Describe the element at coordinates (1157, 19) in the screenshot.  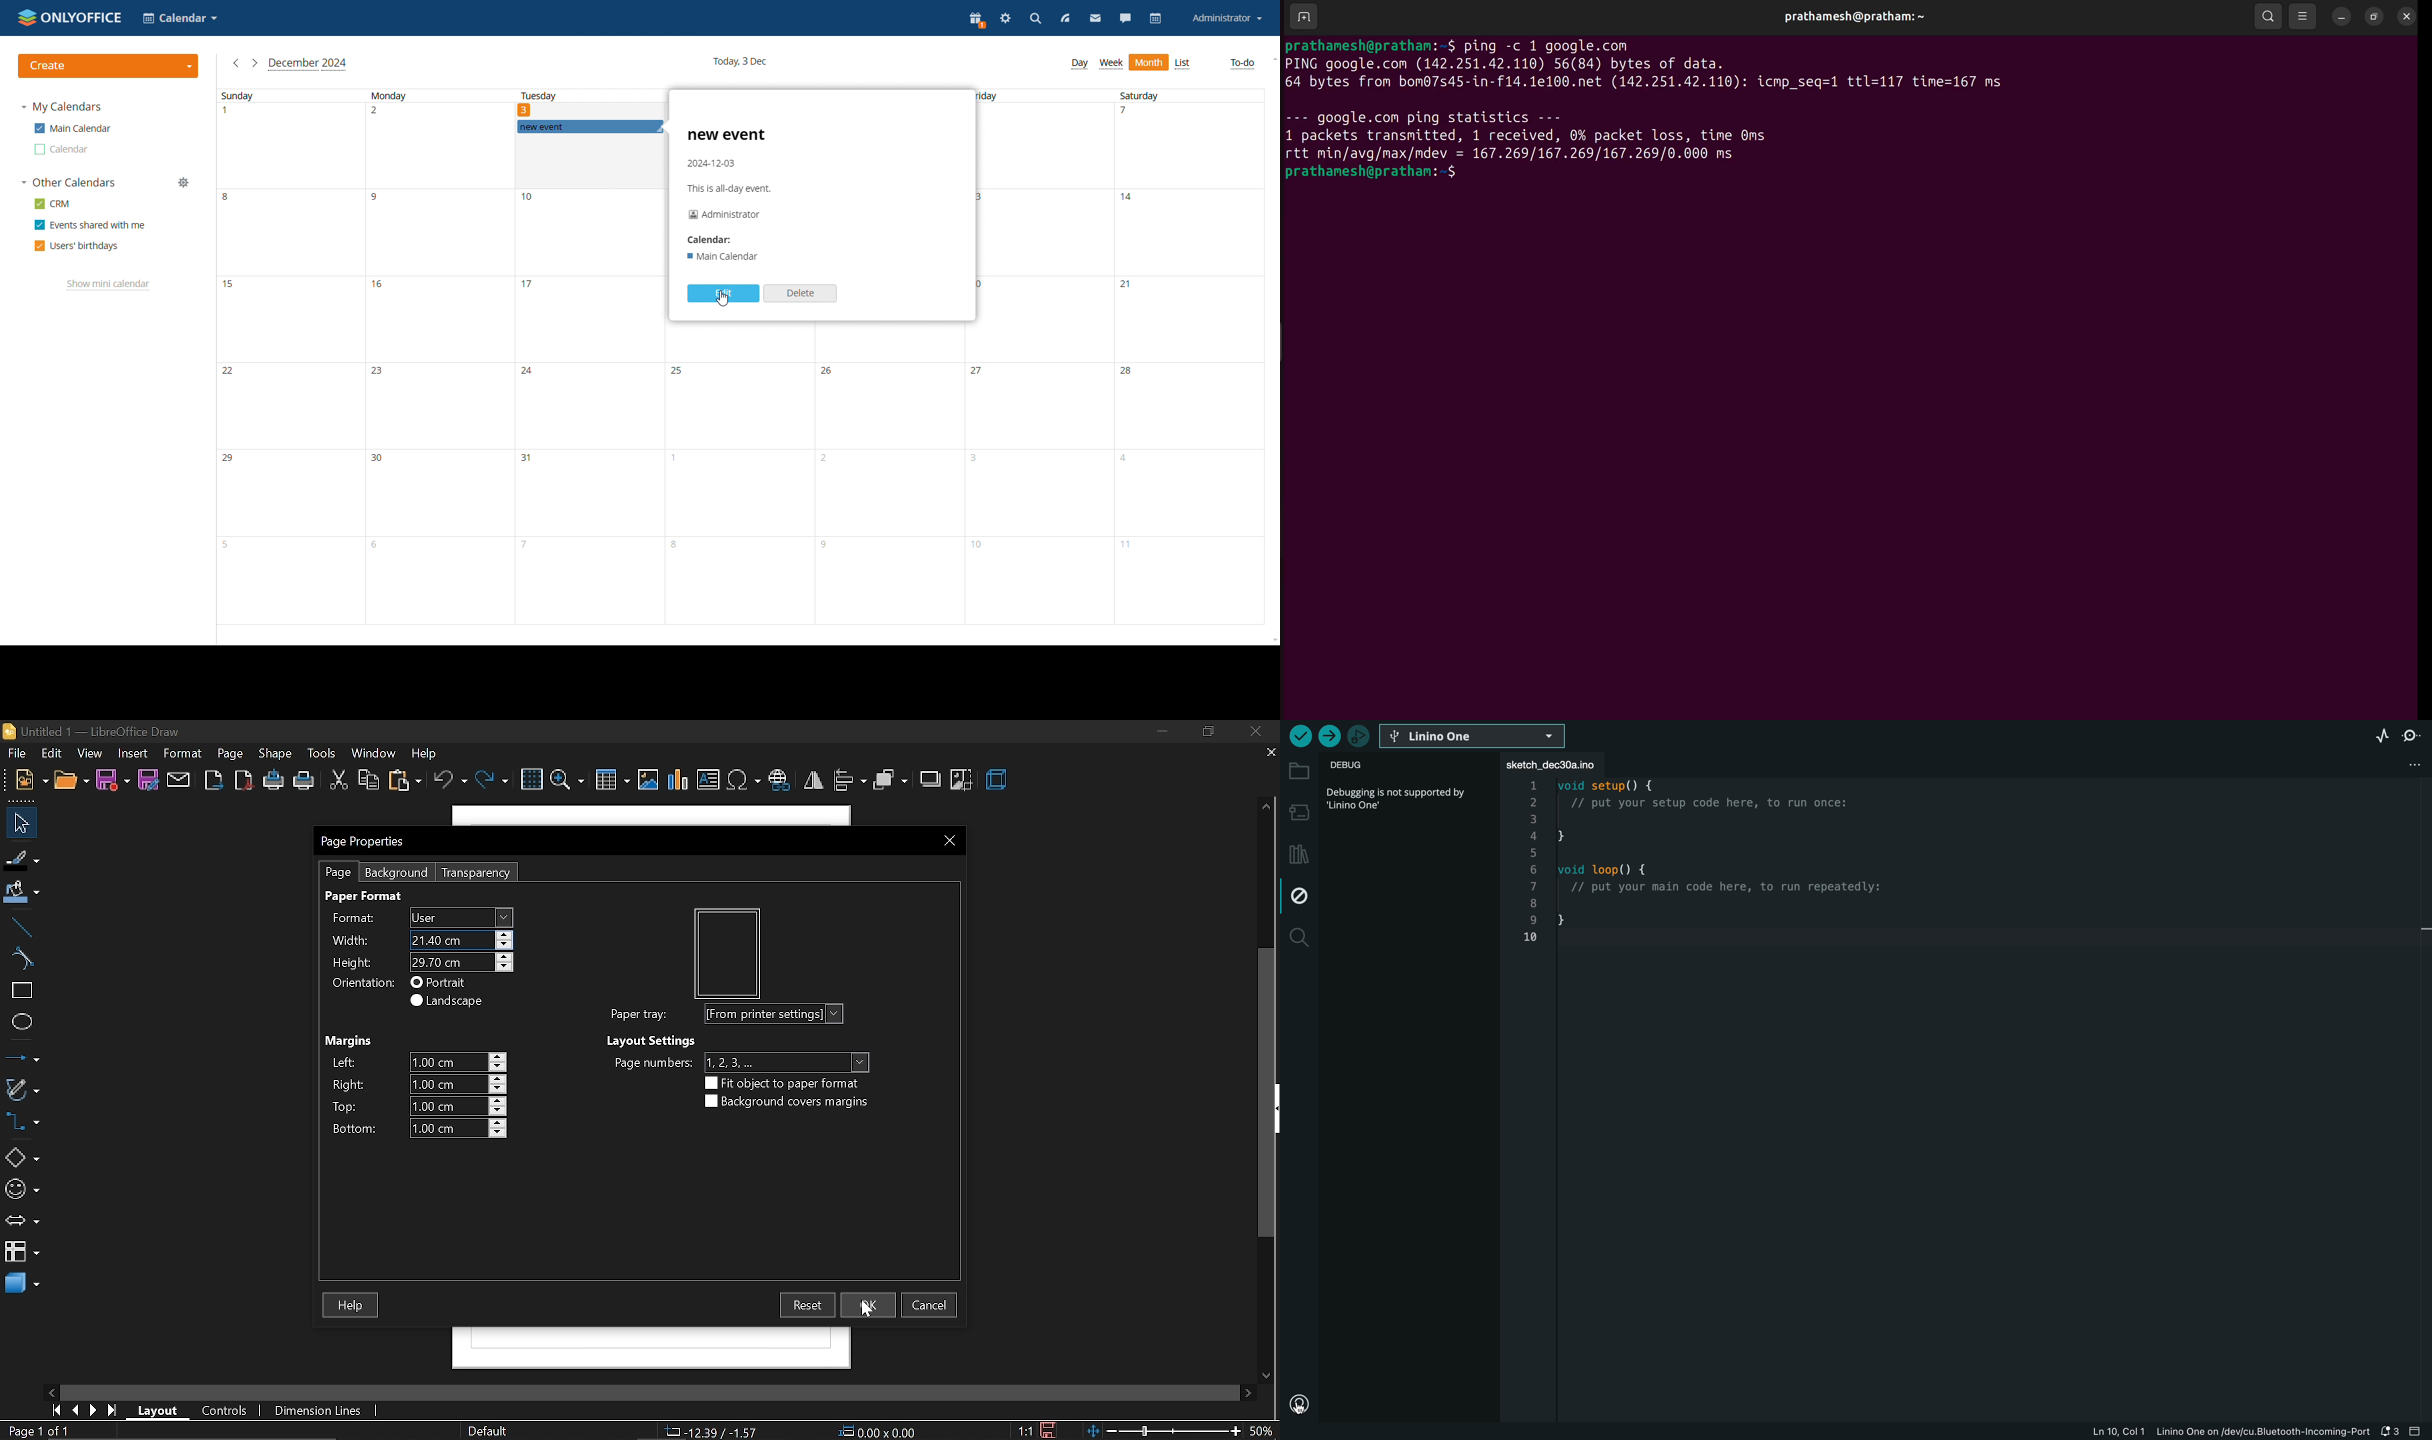
I see `calendar` at that location.